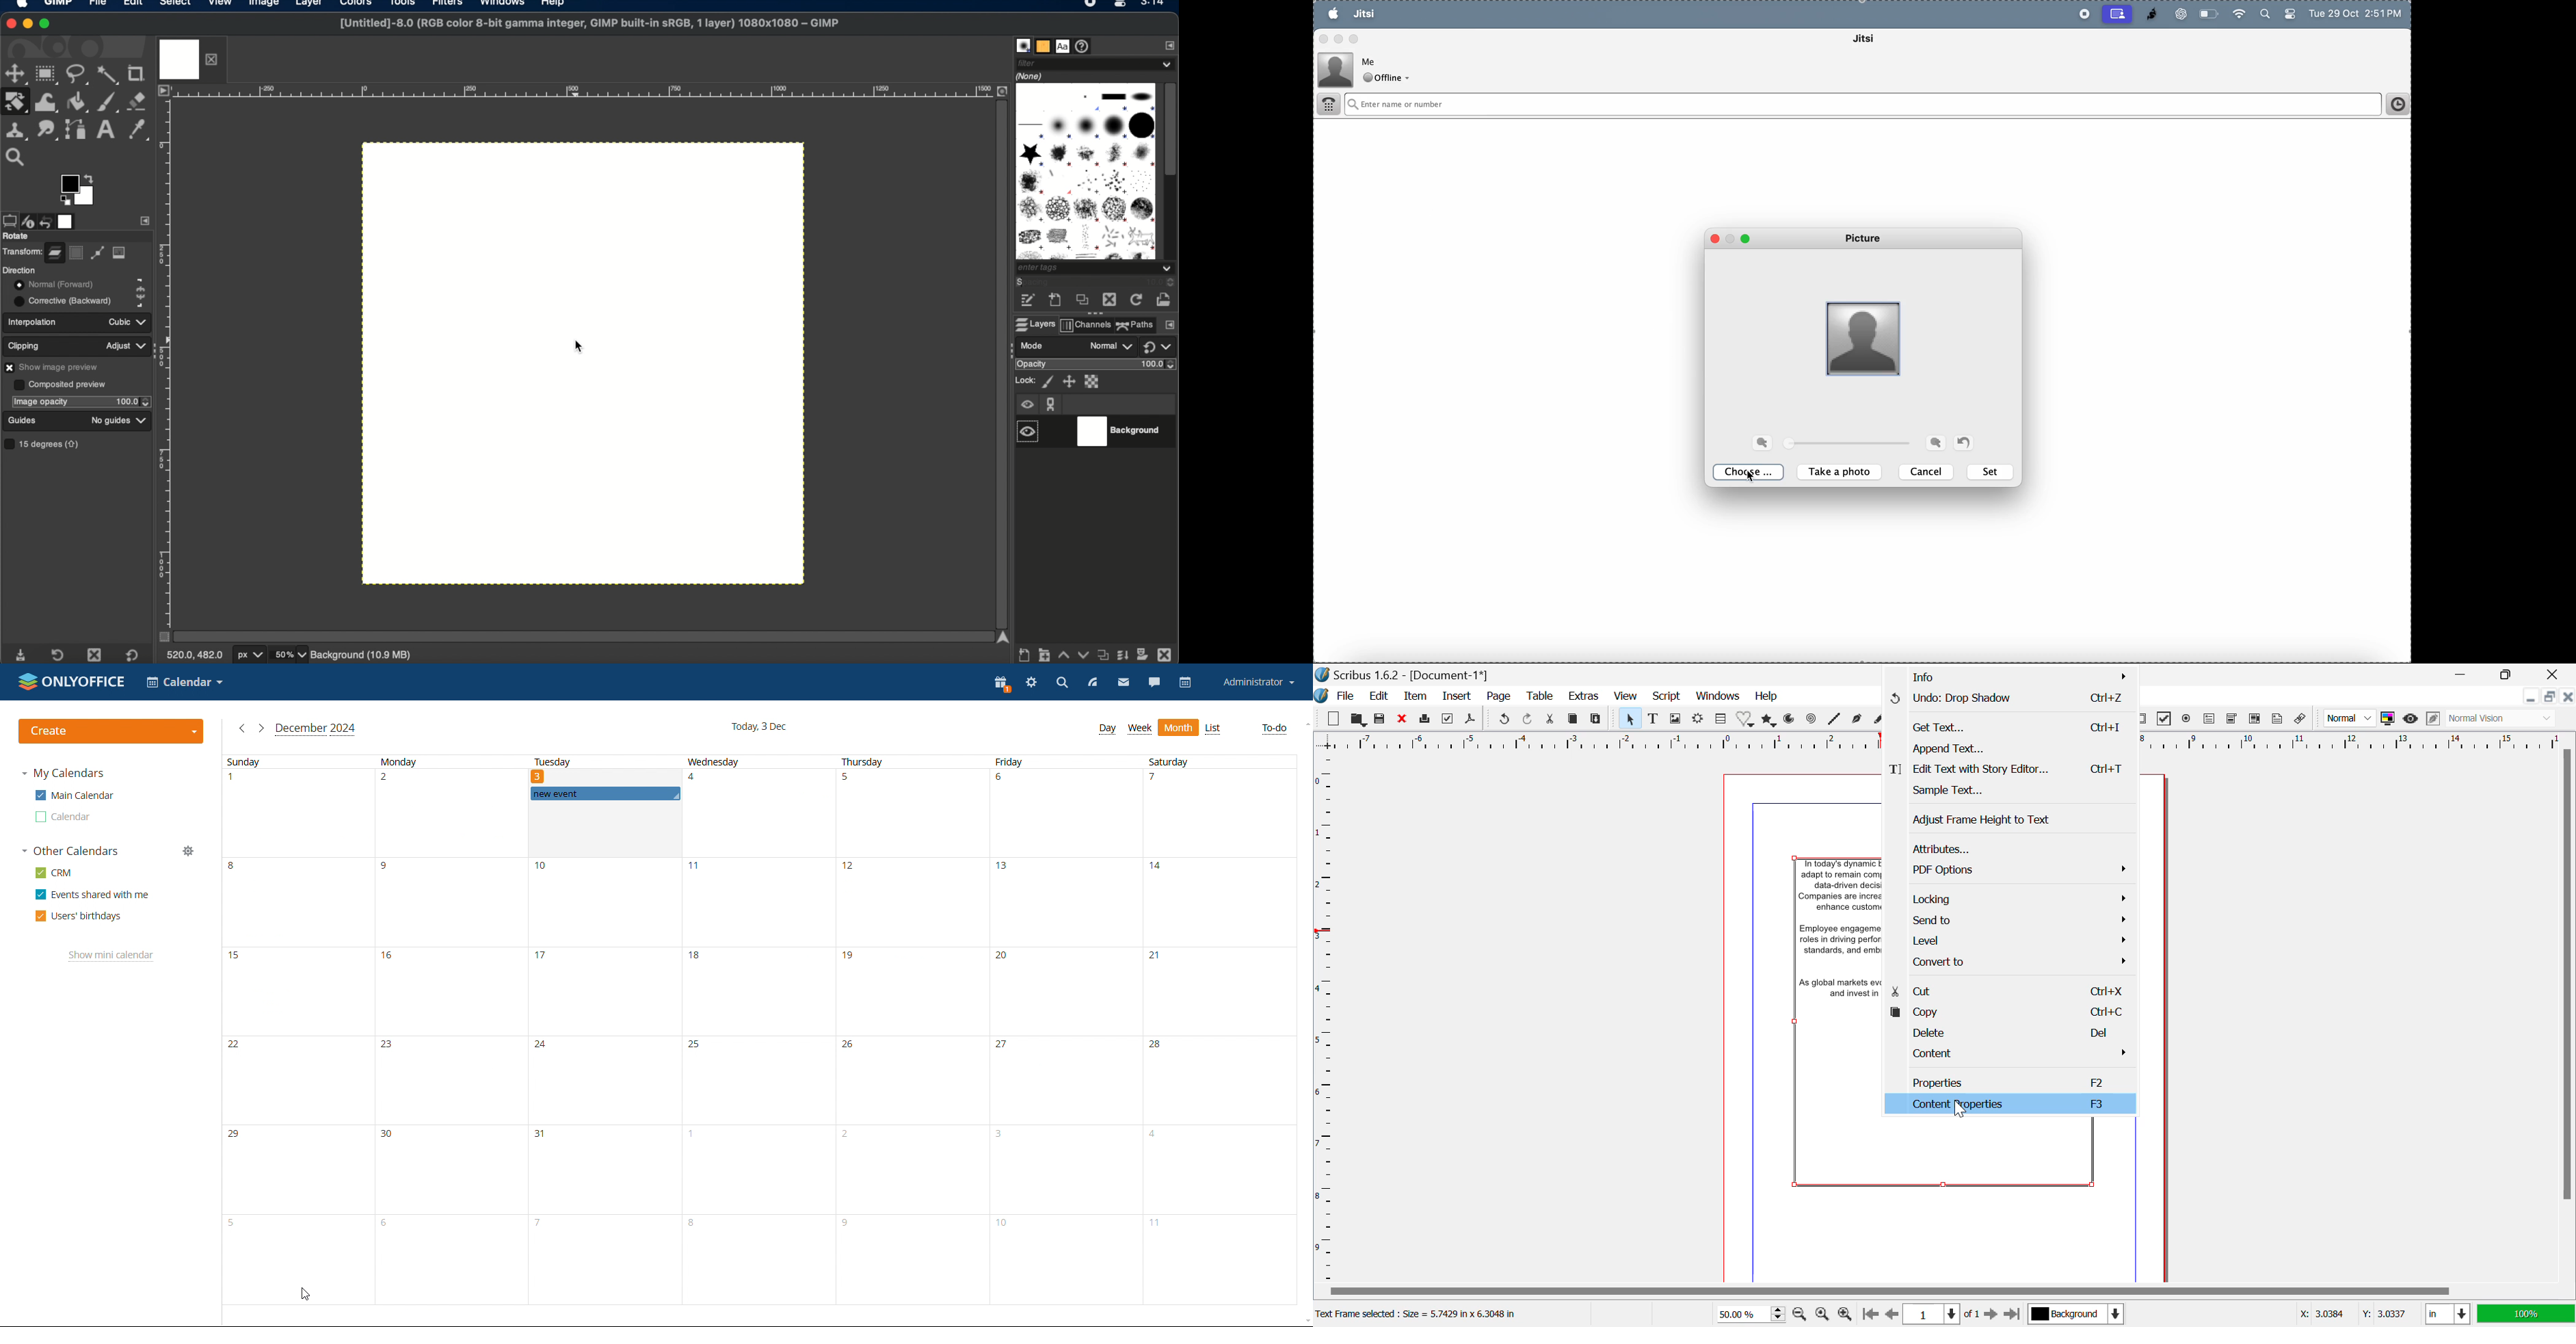 The image size is (2576, 1344). Describe the element at coordinates (78, 101) in the screenshot. I see `bucket fill tool` at that location.